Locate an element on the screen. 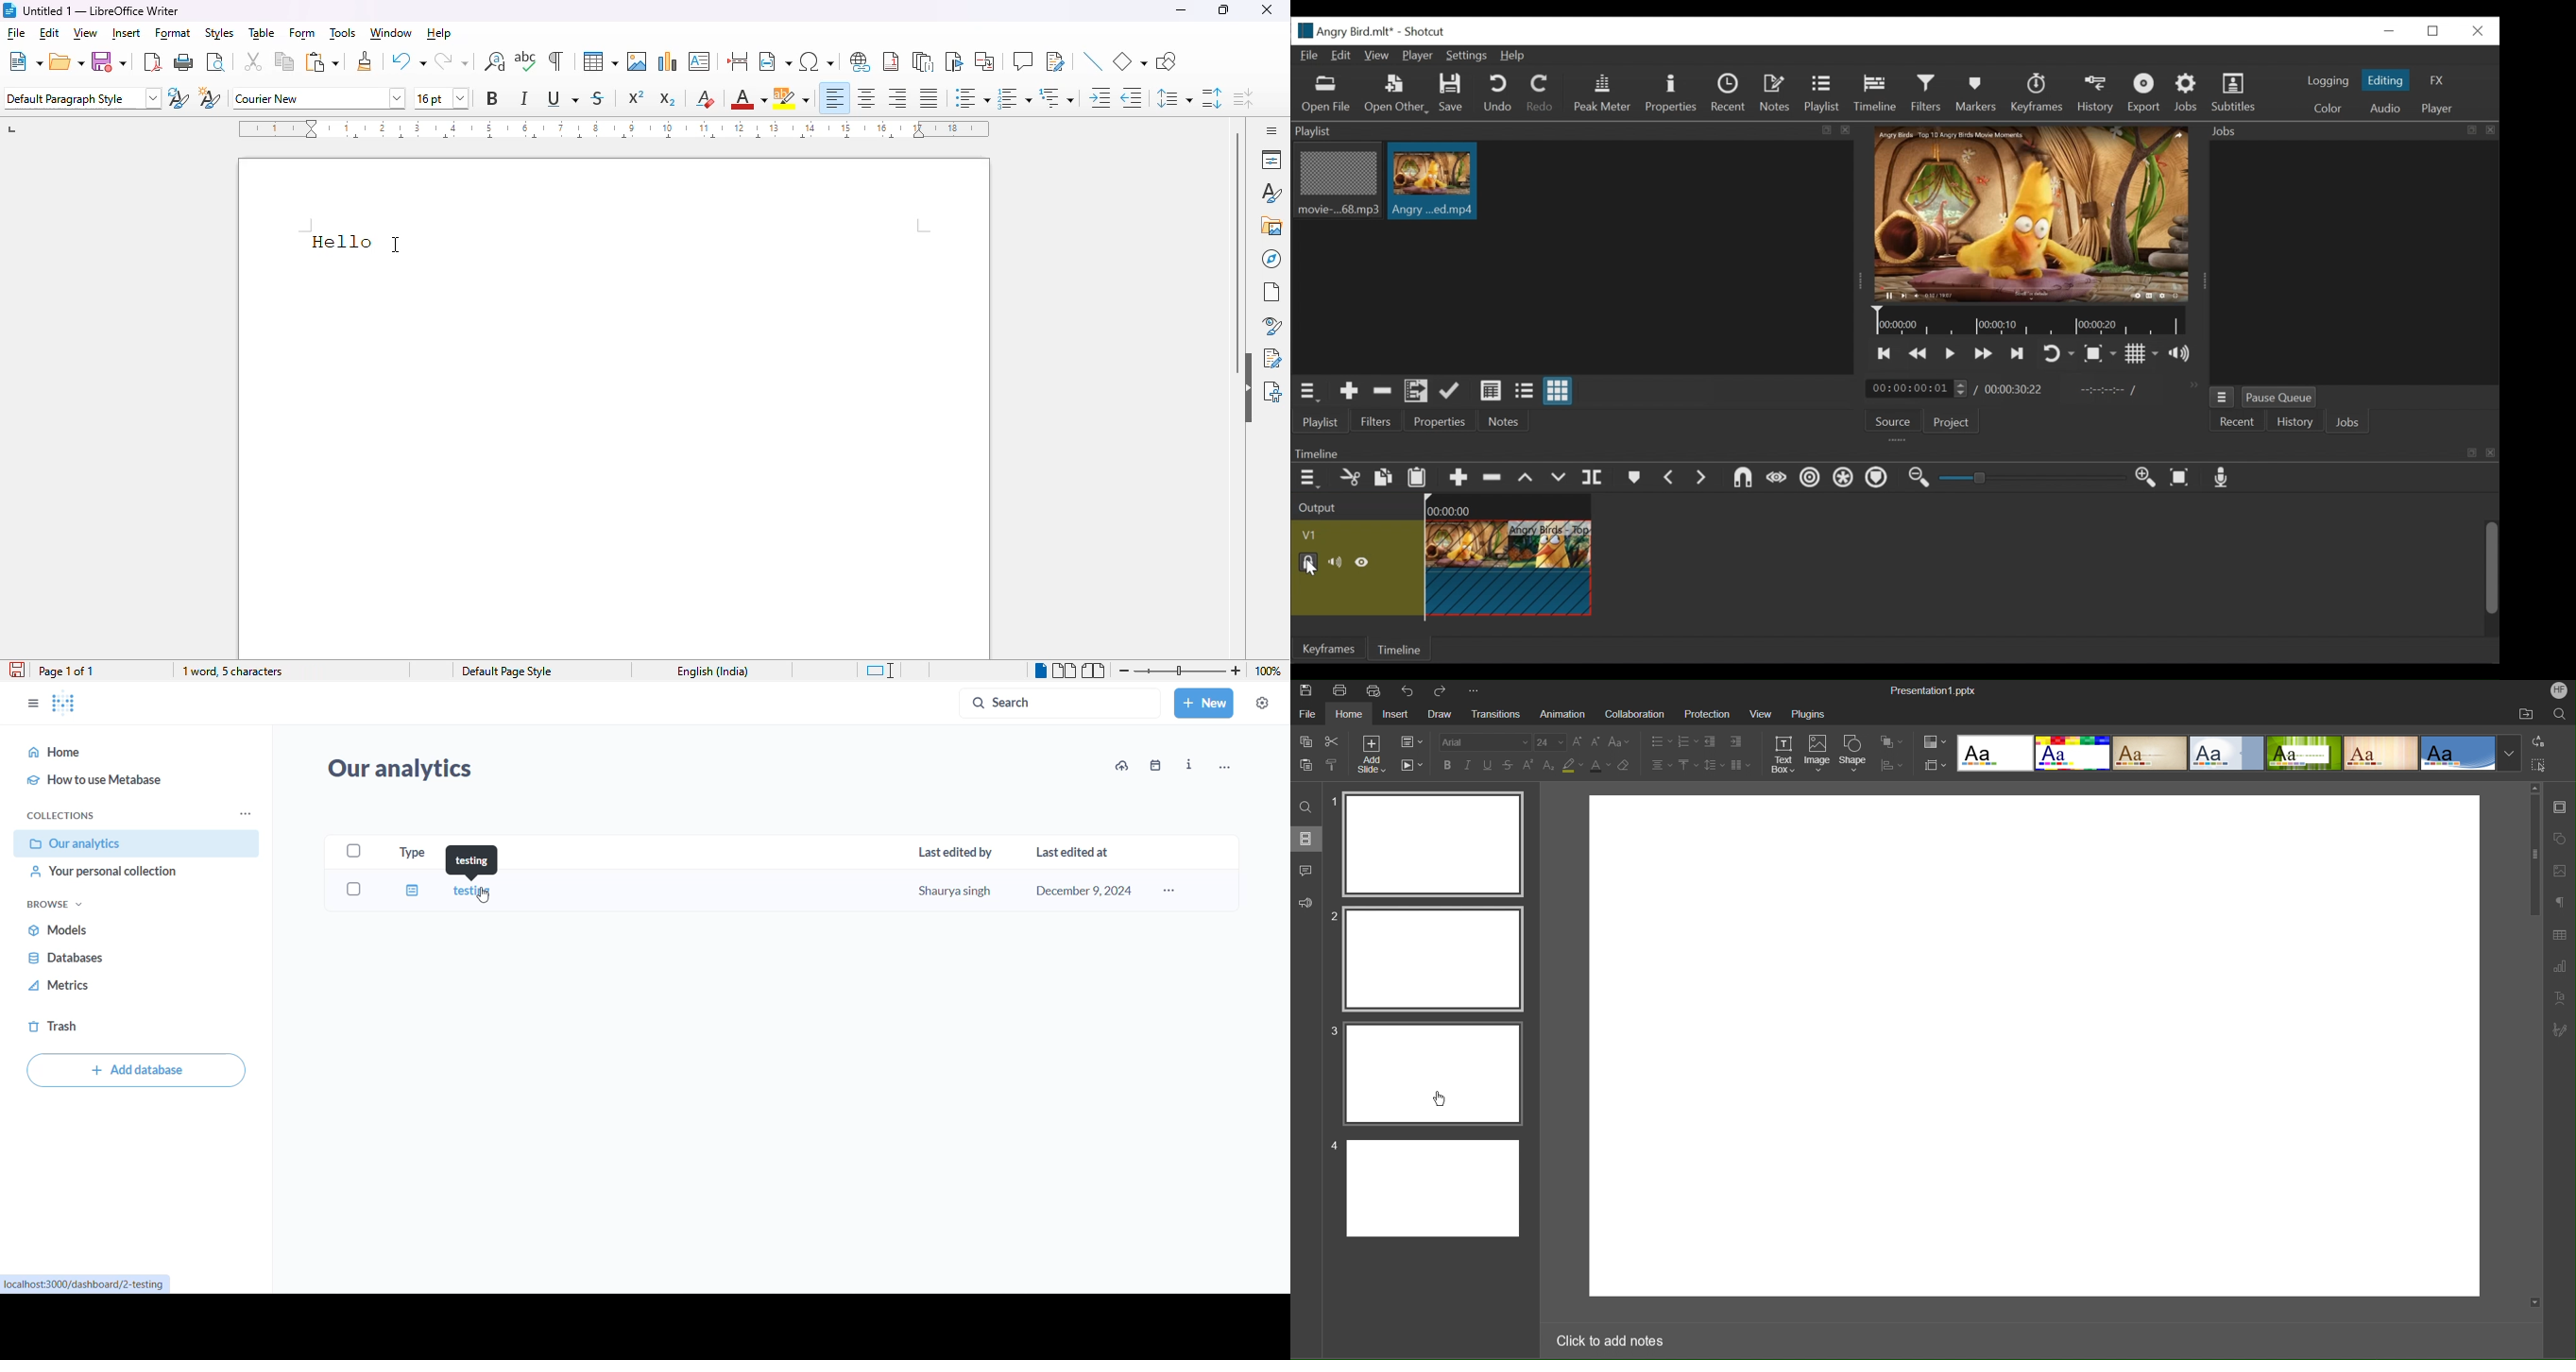 The width and height of the screenshot is (2576, 1372). styles is located at coordinates (218, 33).